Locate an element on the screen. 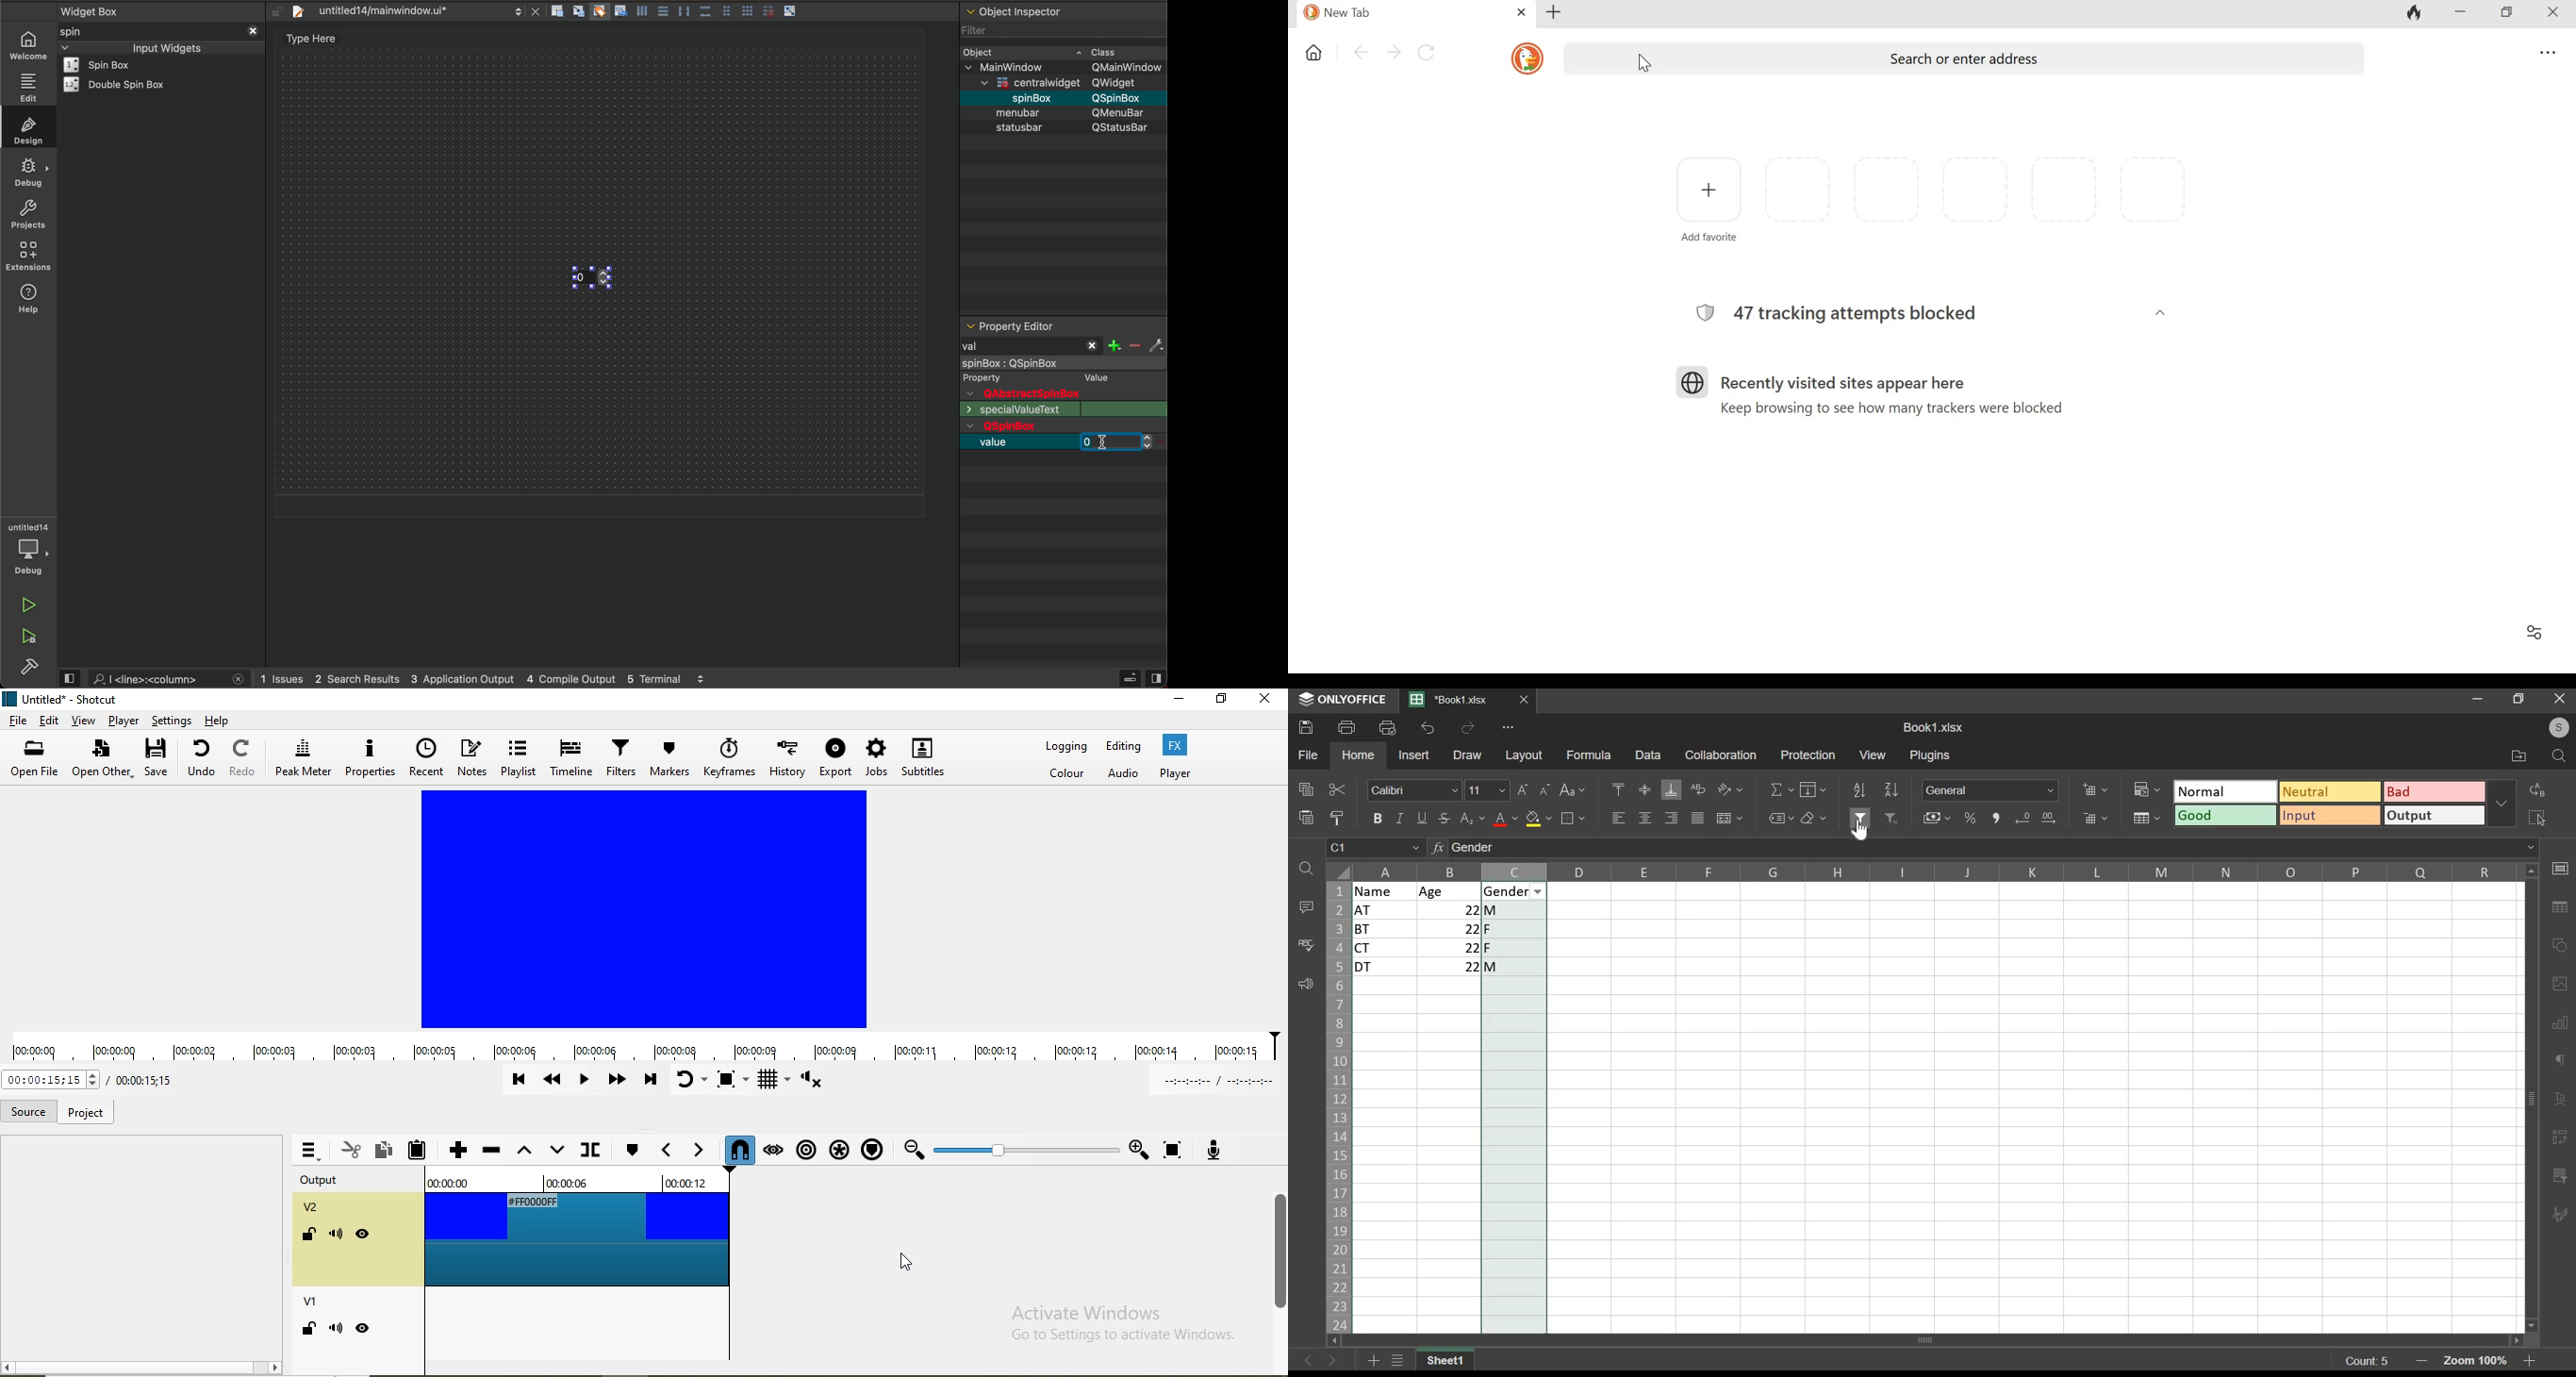  Reload this page is located at coordinates (1425, 52).